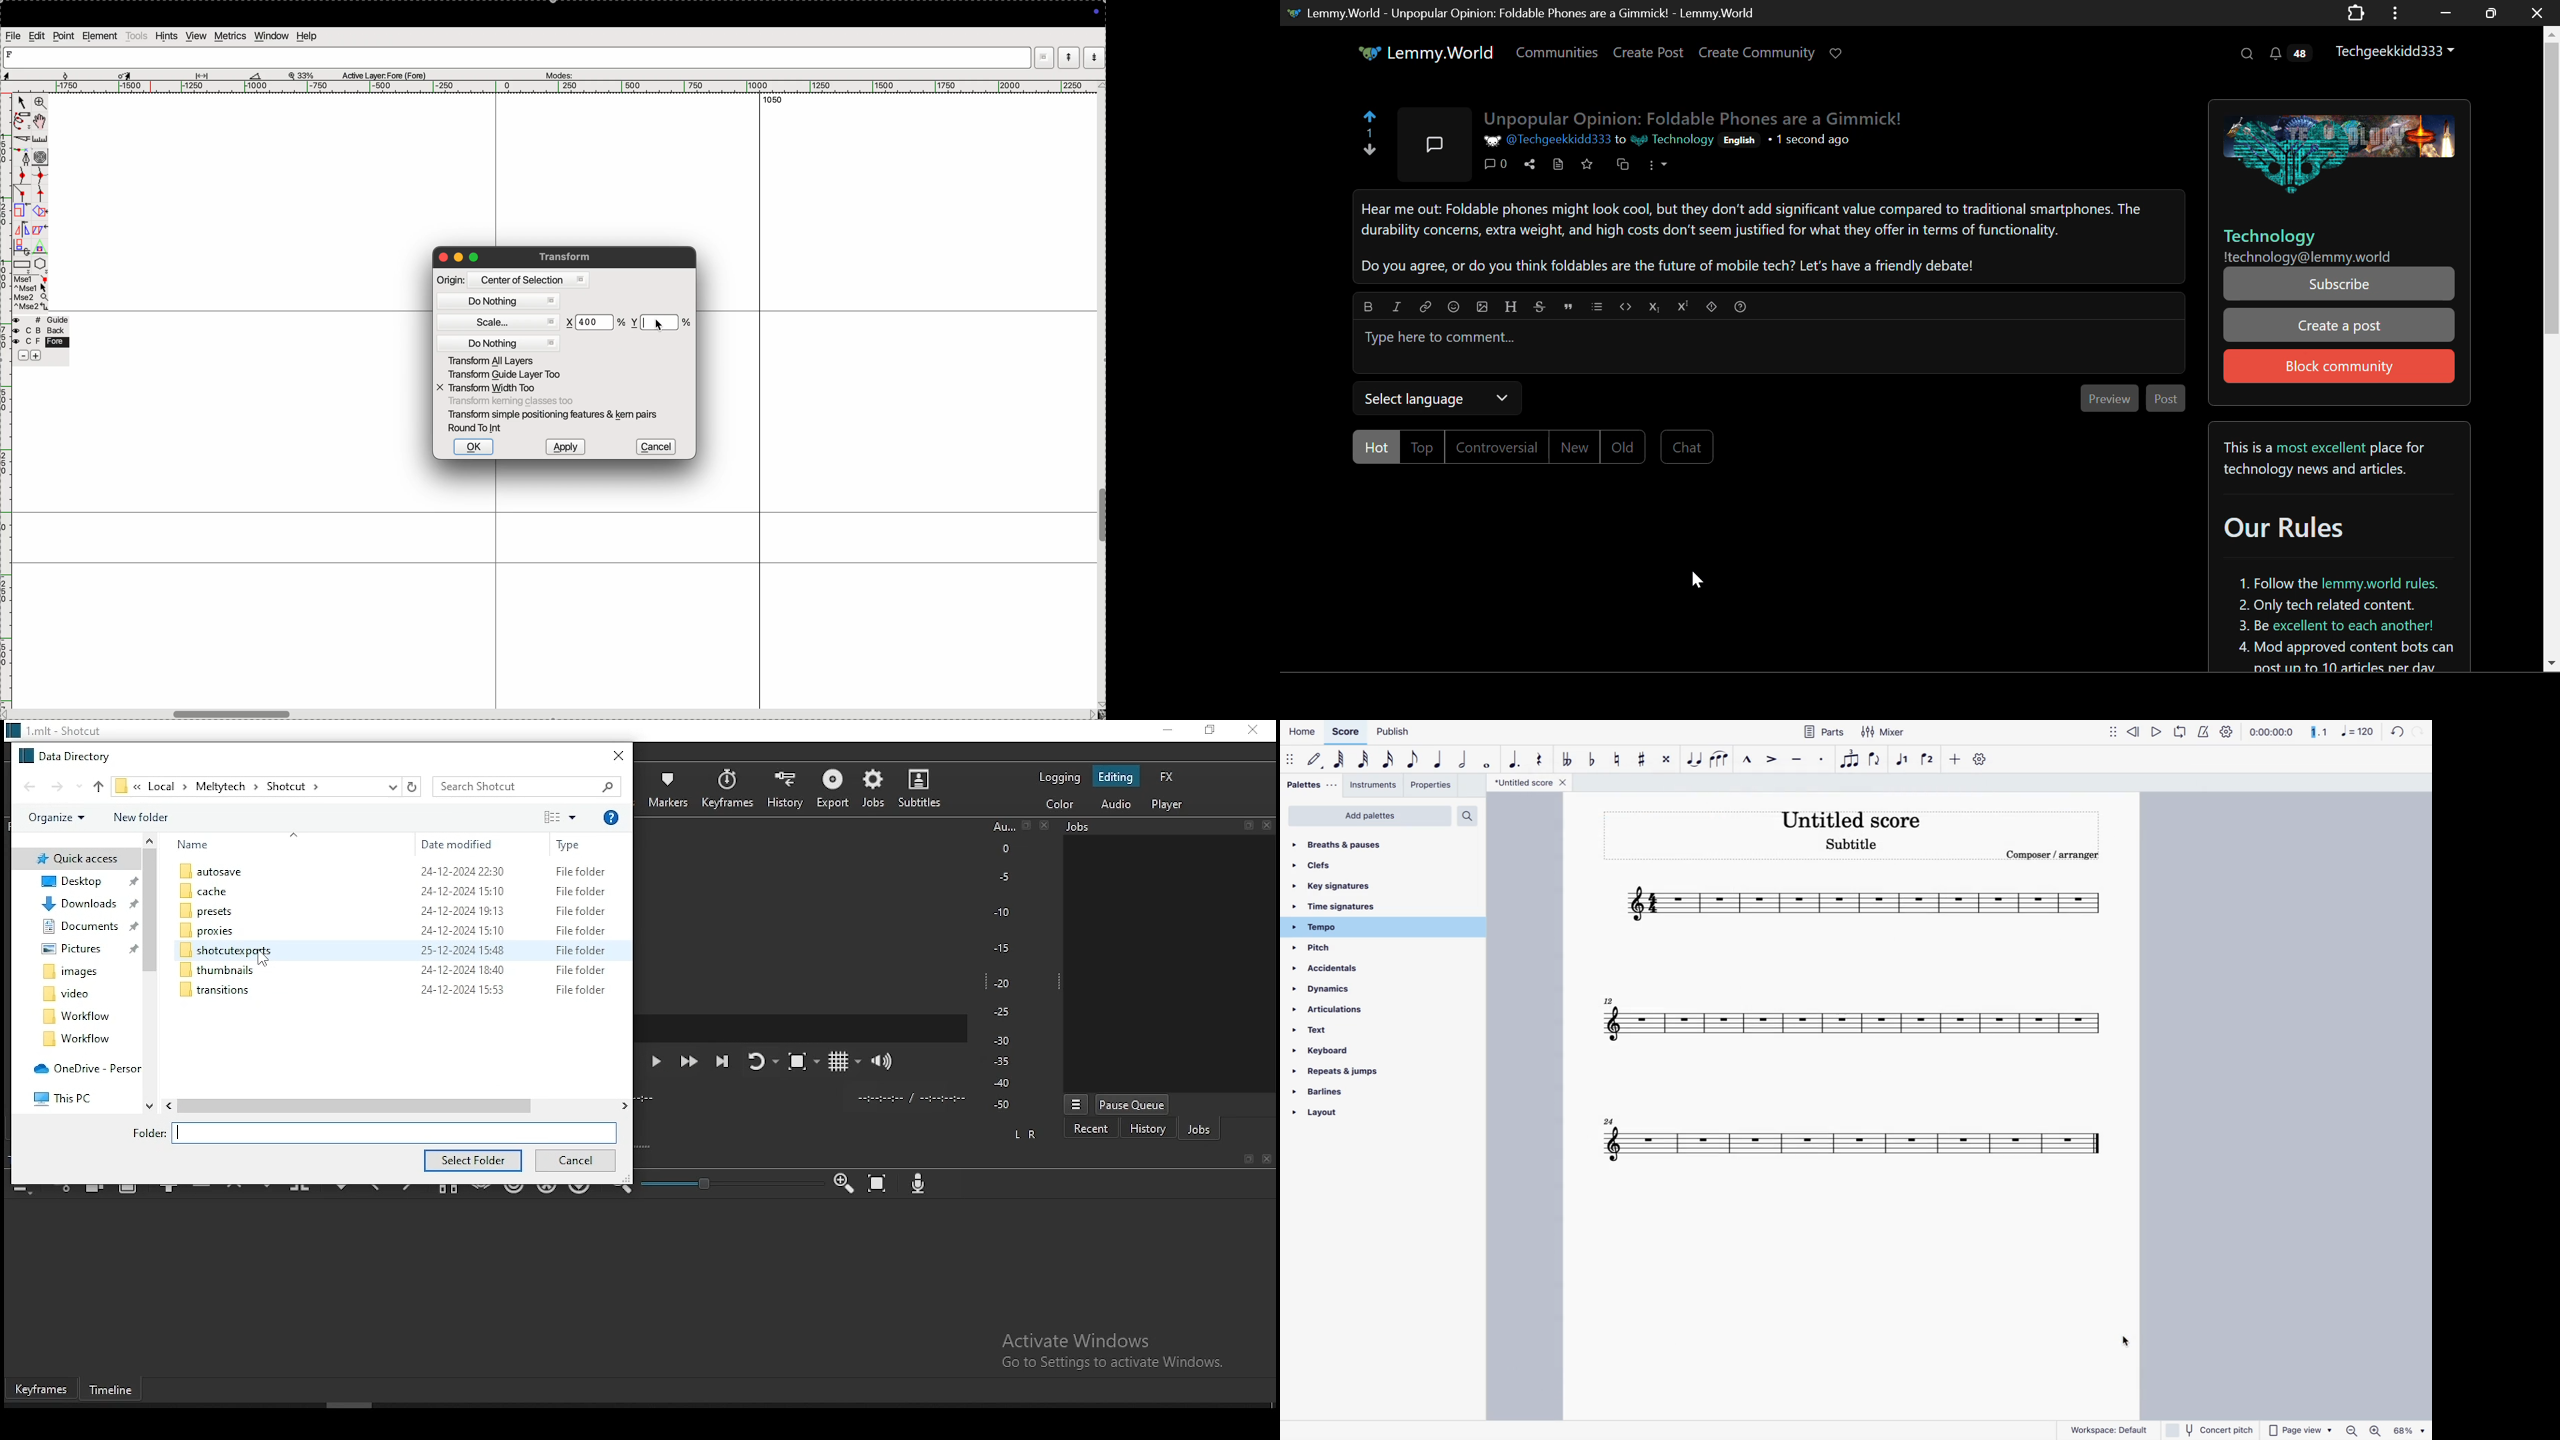  I want to click on close, so click(1269, 824).